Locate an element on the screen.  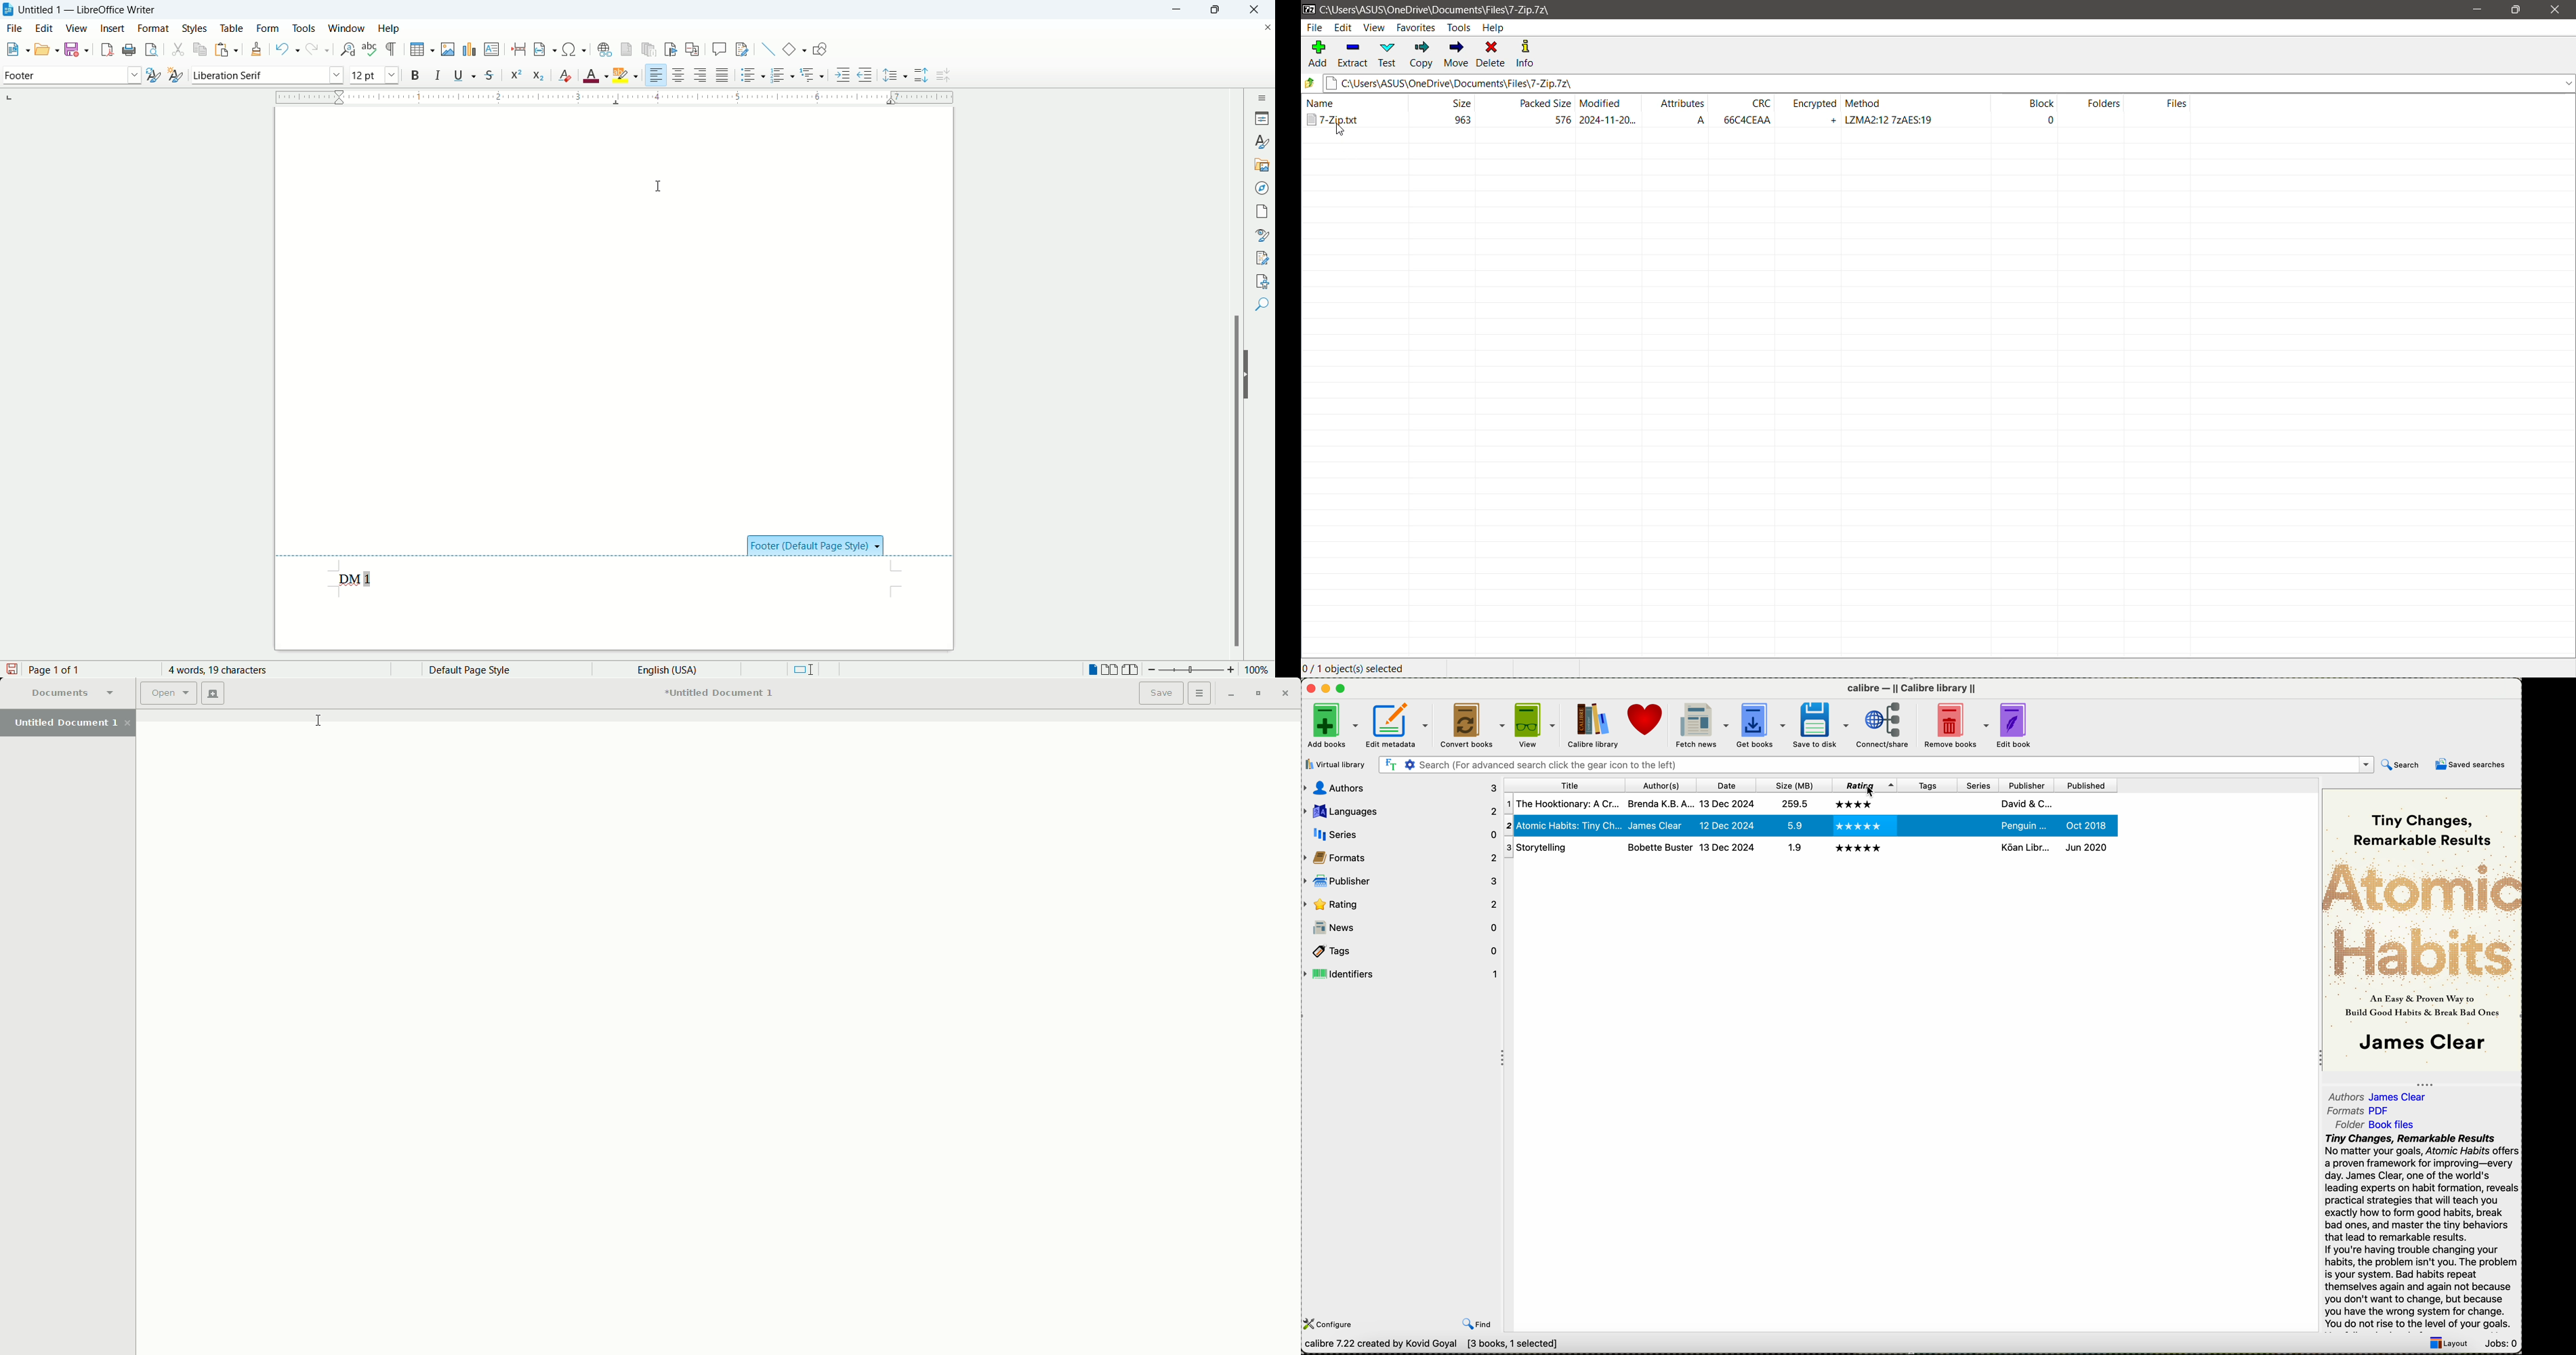
page is located at coordinates (1264, 209).